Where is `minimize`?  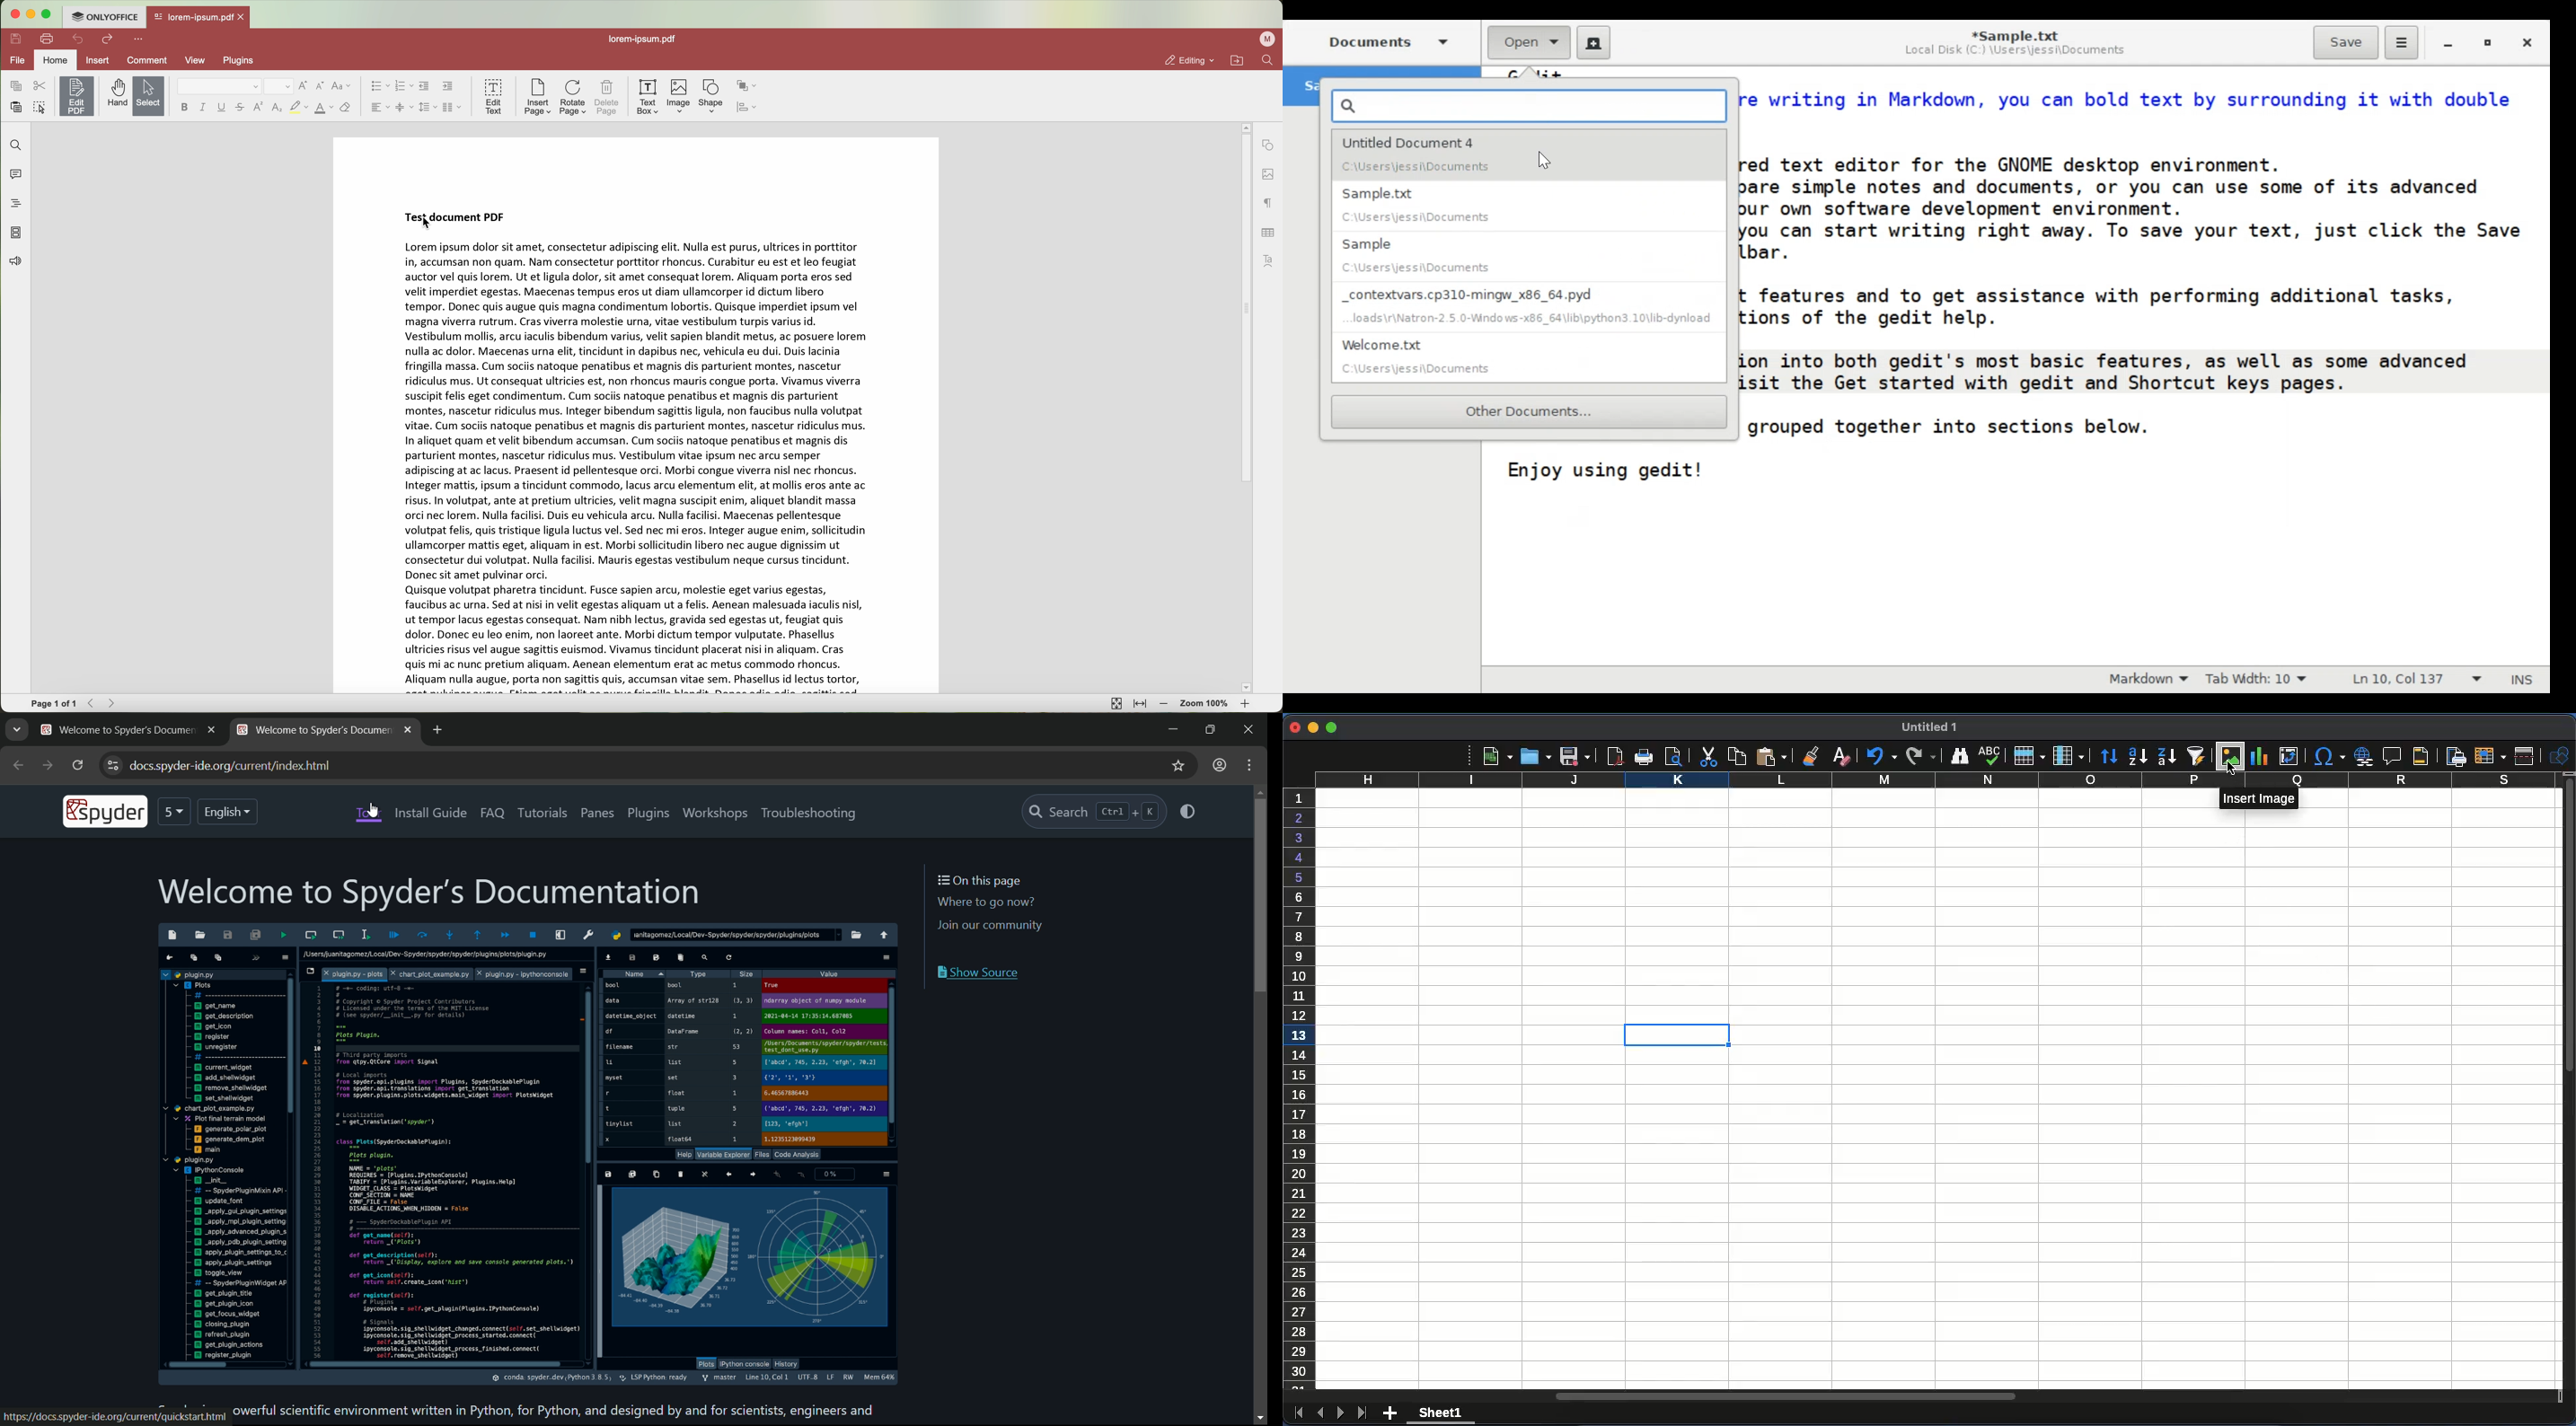
minimize is located at coordinates (1312, 727).